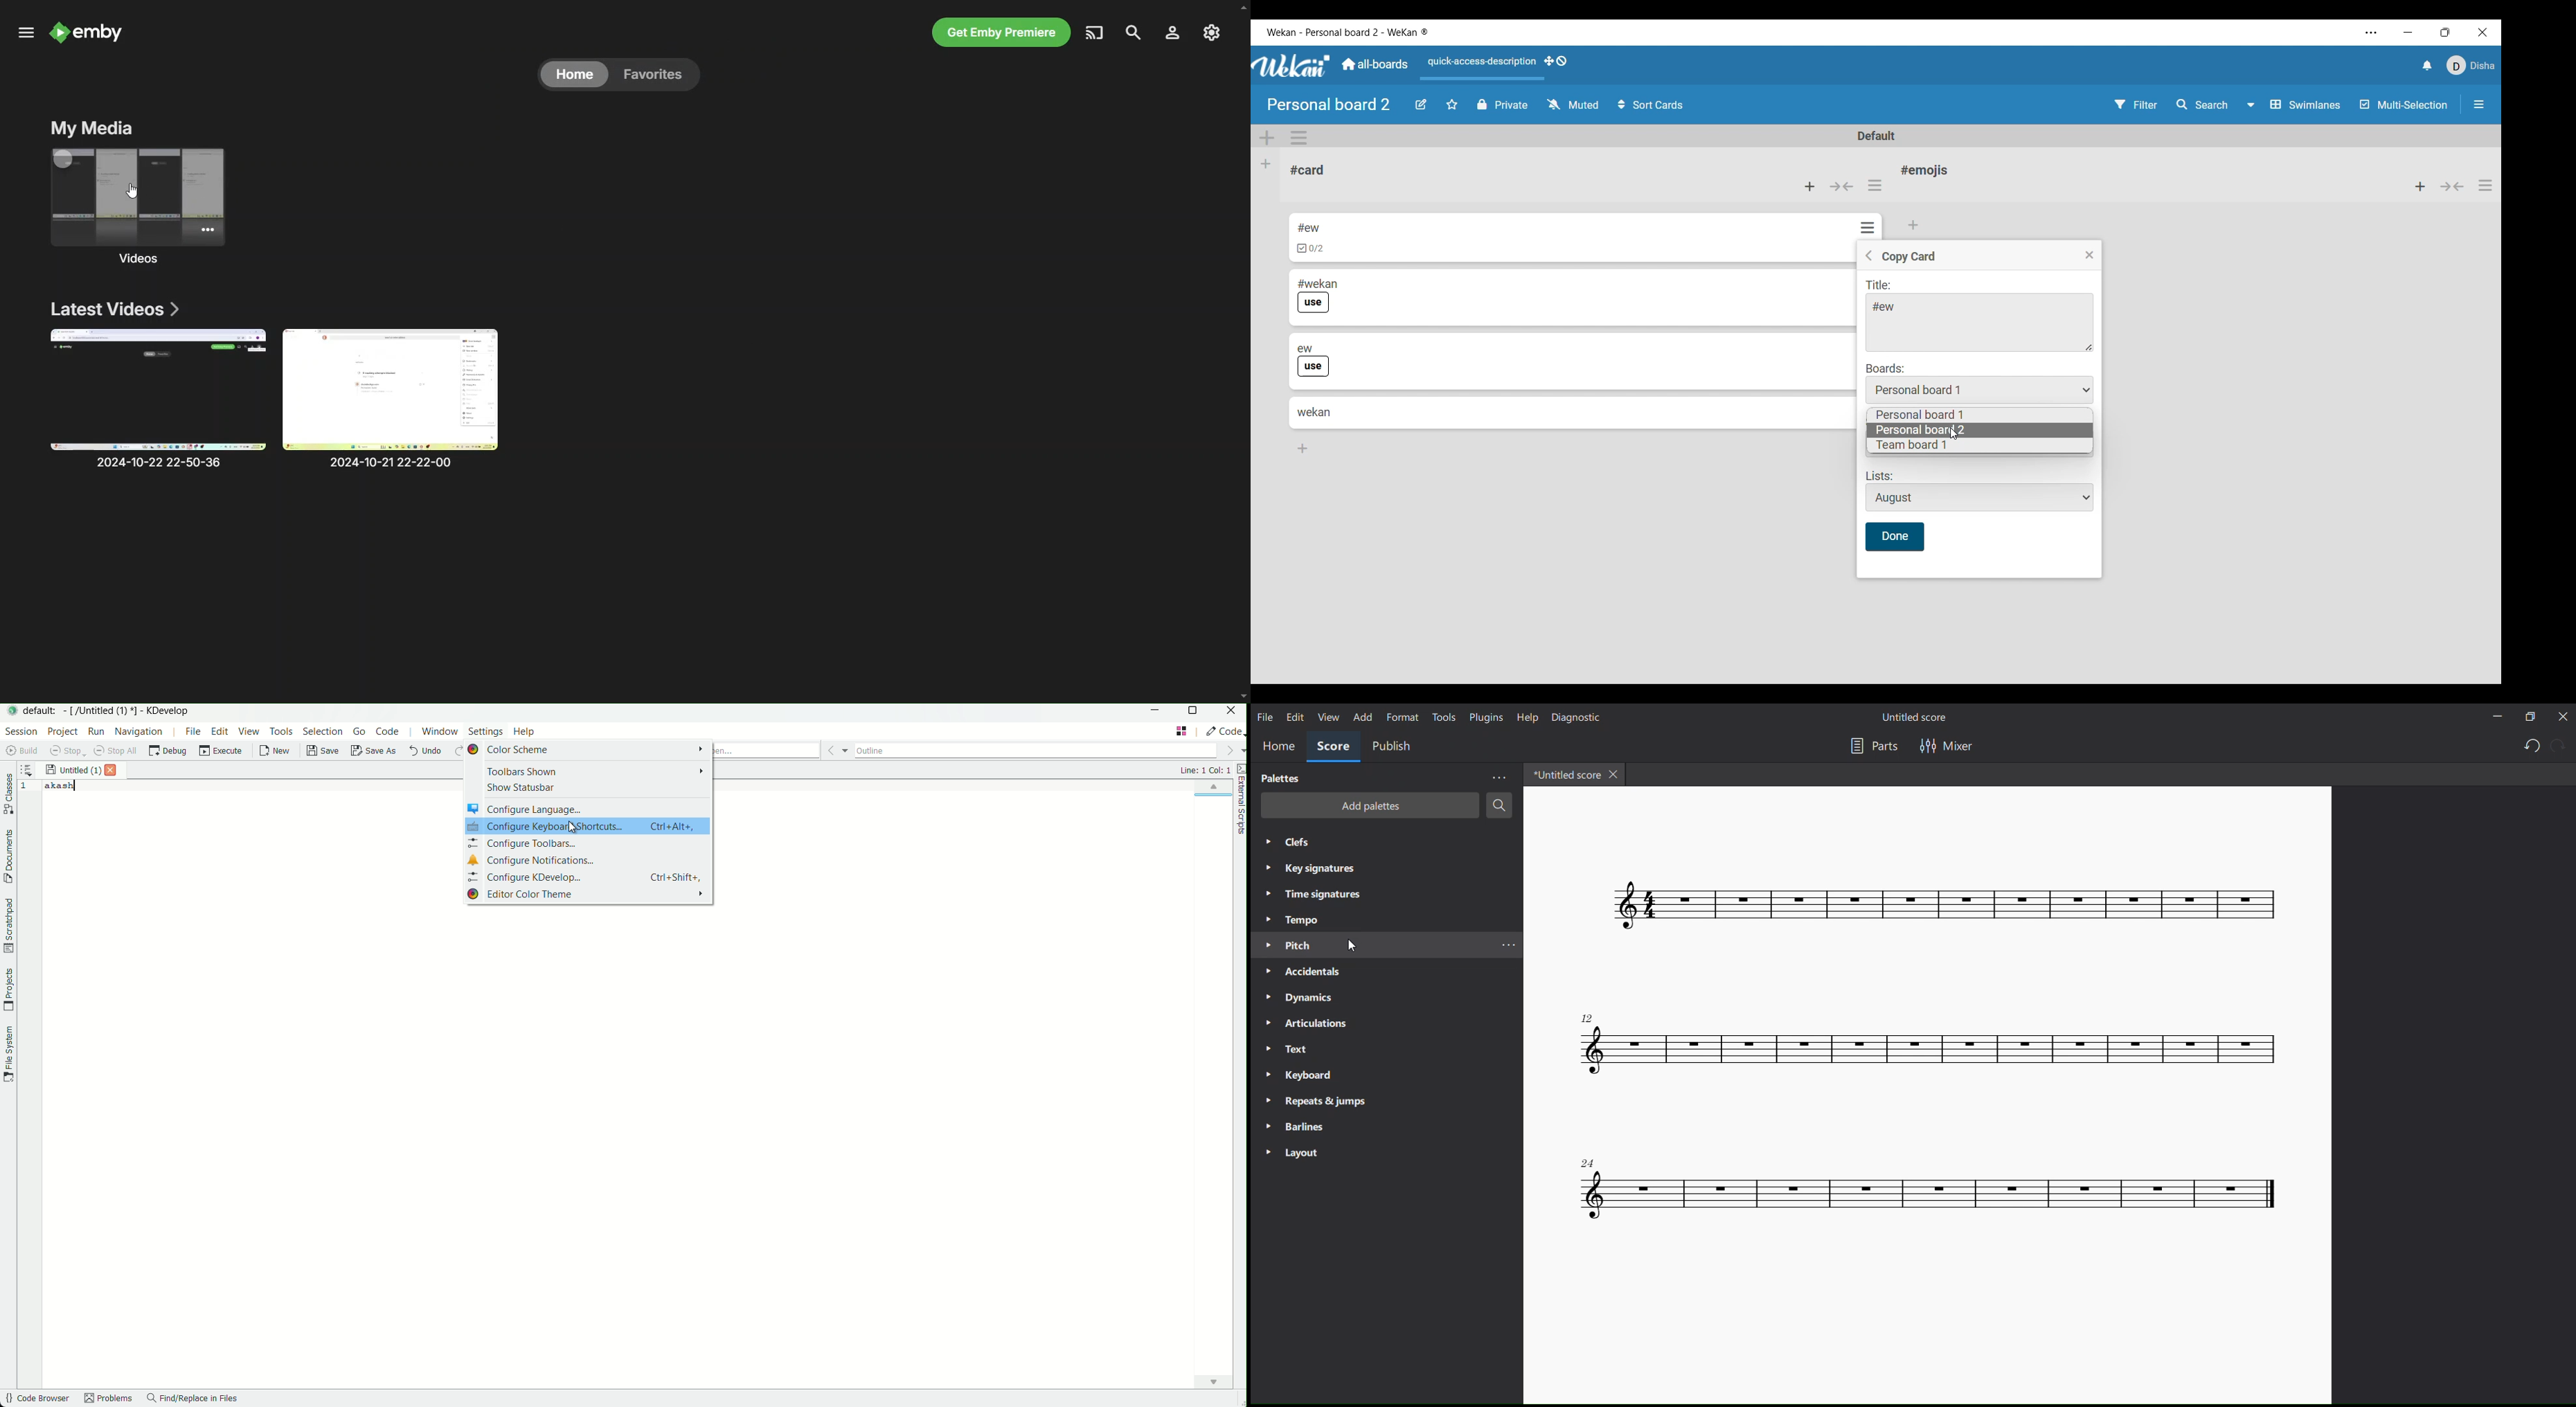  Describe the element at coordinates (1810, 187) in the screenshot. I see `Add card to top of list` at that location.